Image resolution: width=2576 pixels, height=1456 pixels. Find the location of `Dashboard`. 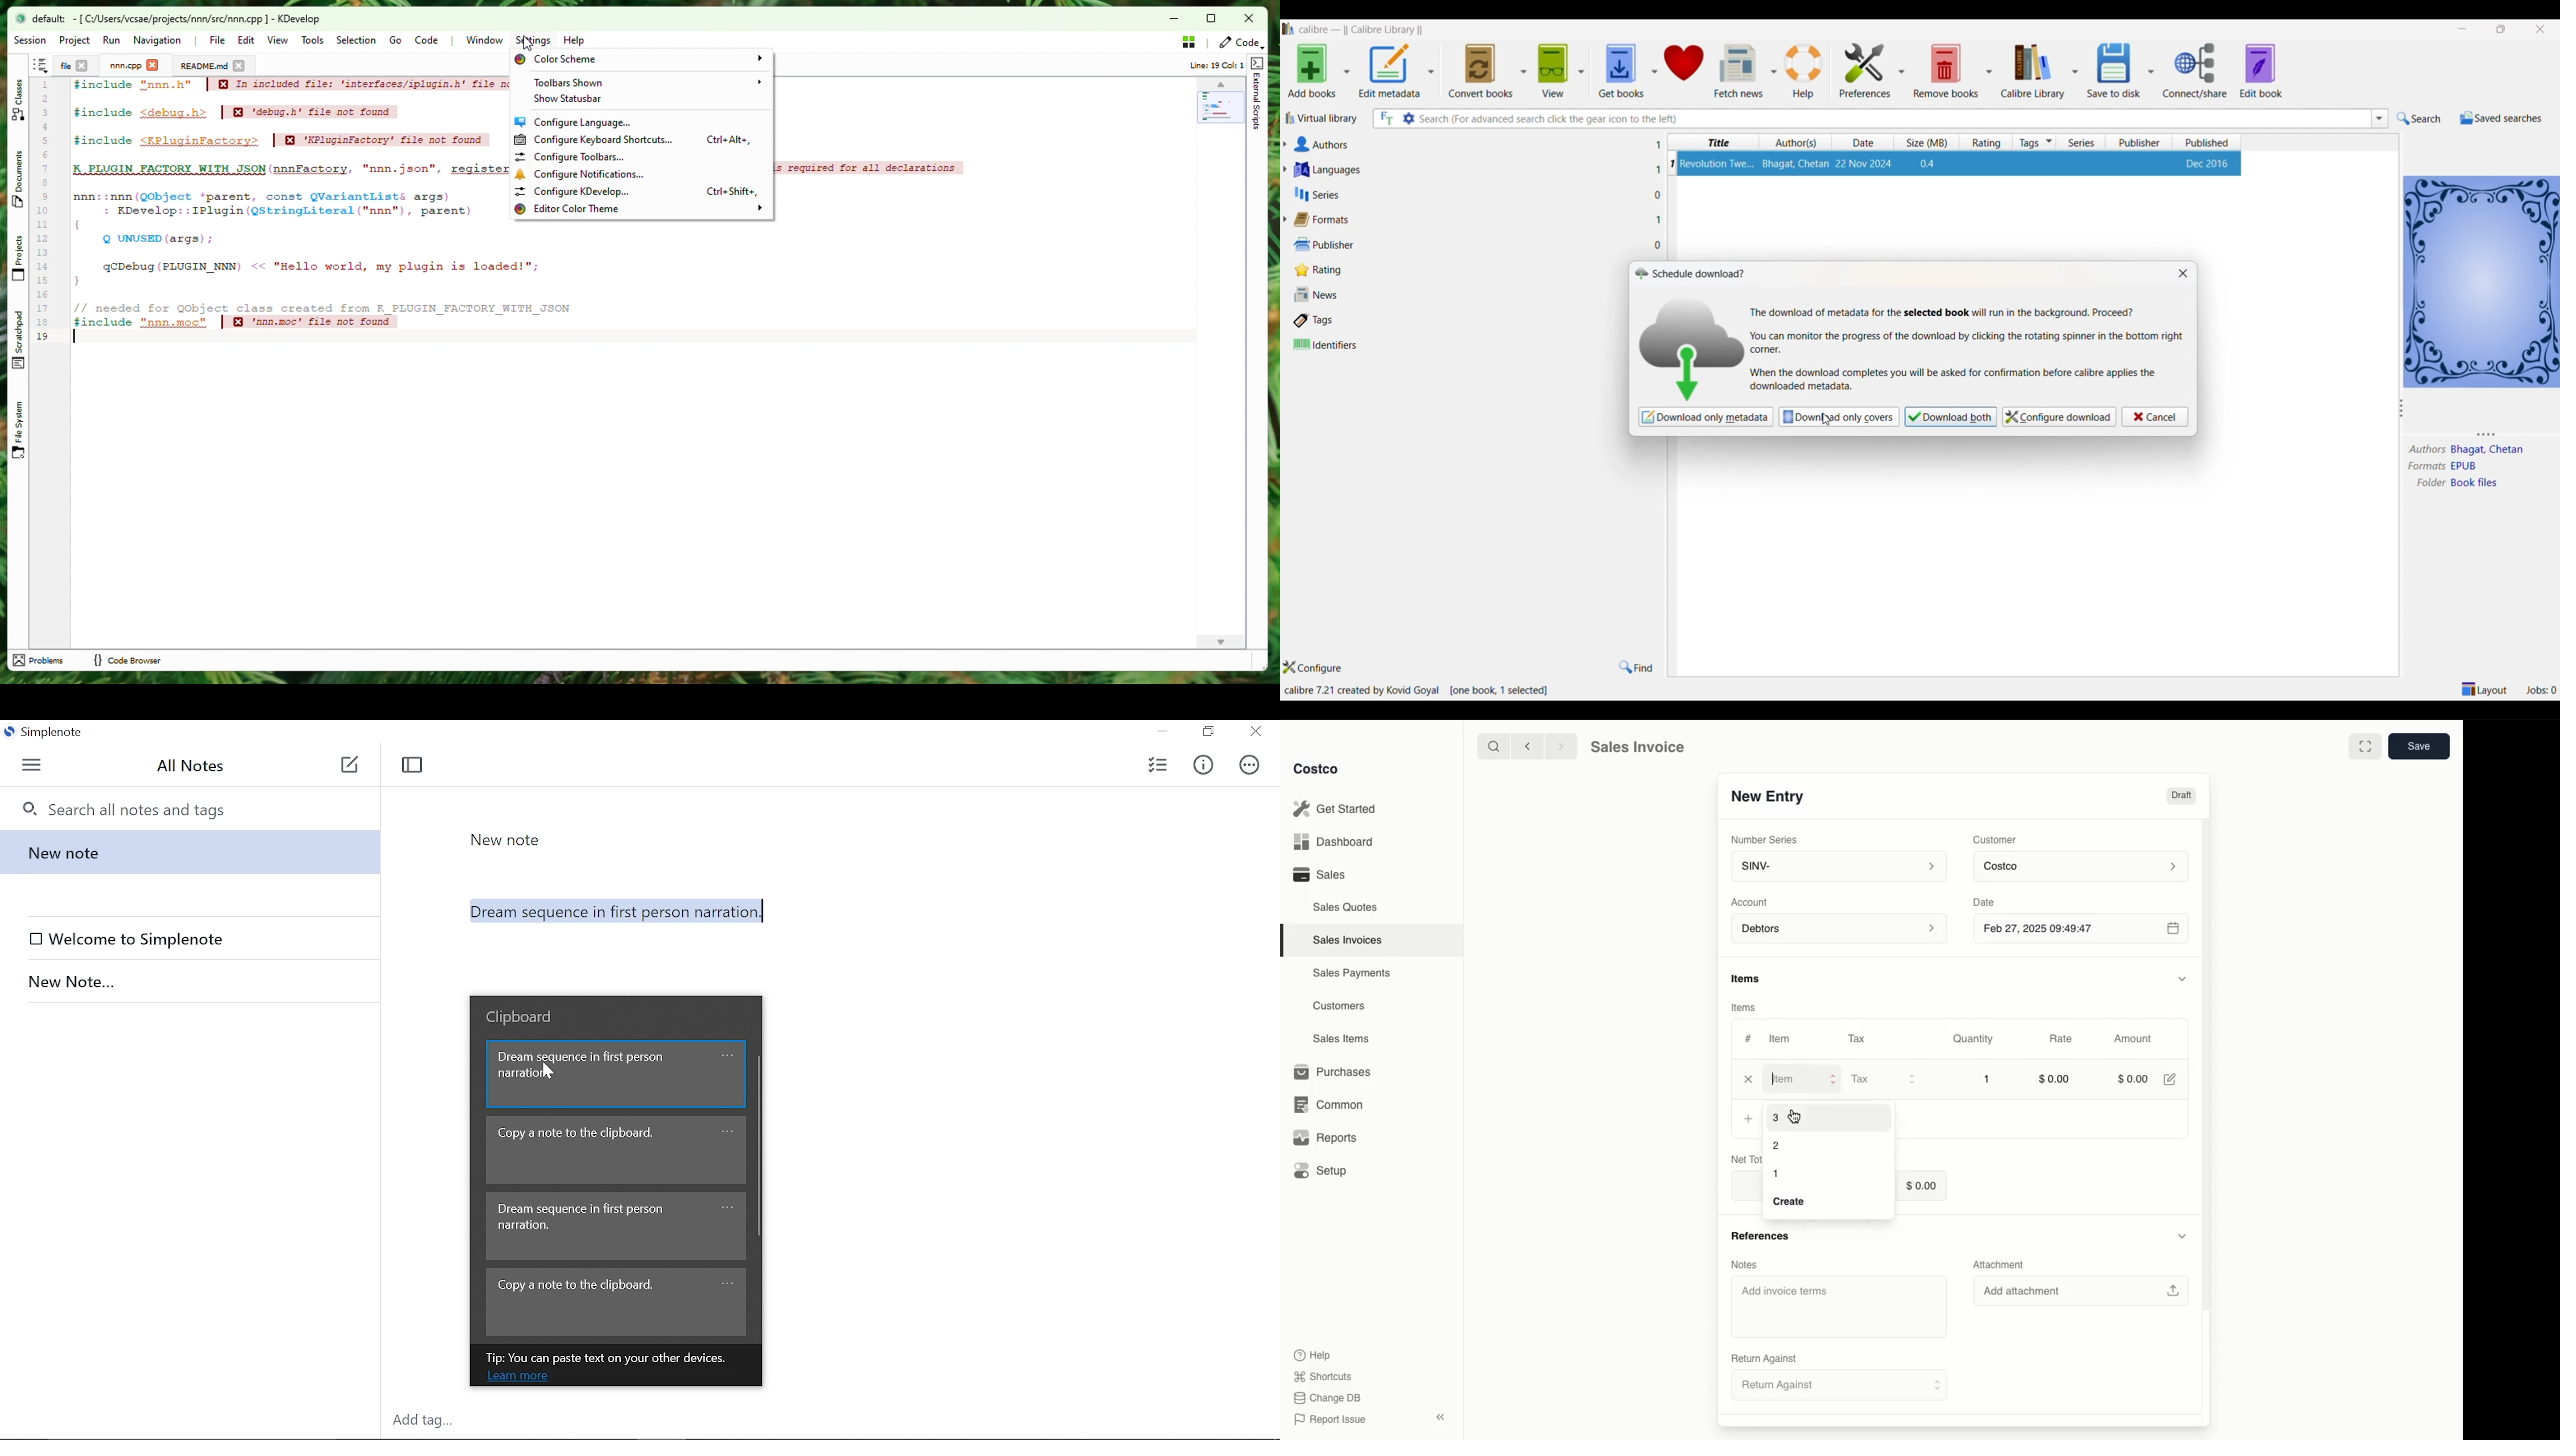

Dashboard is located at coordinates (1338, 842).